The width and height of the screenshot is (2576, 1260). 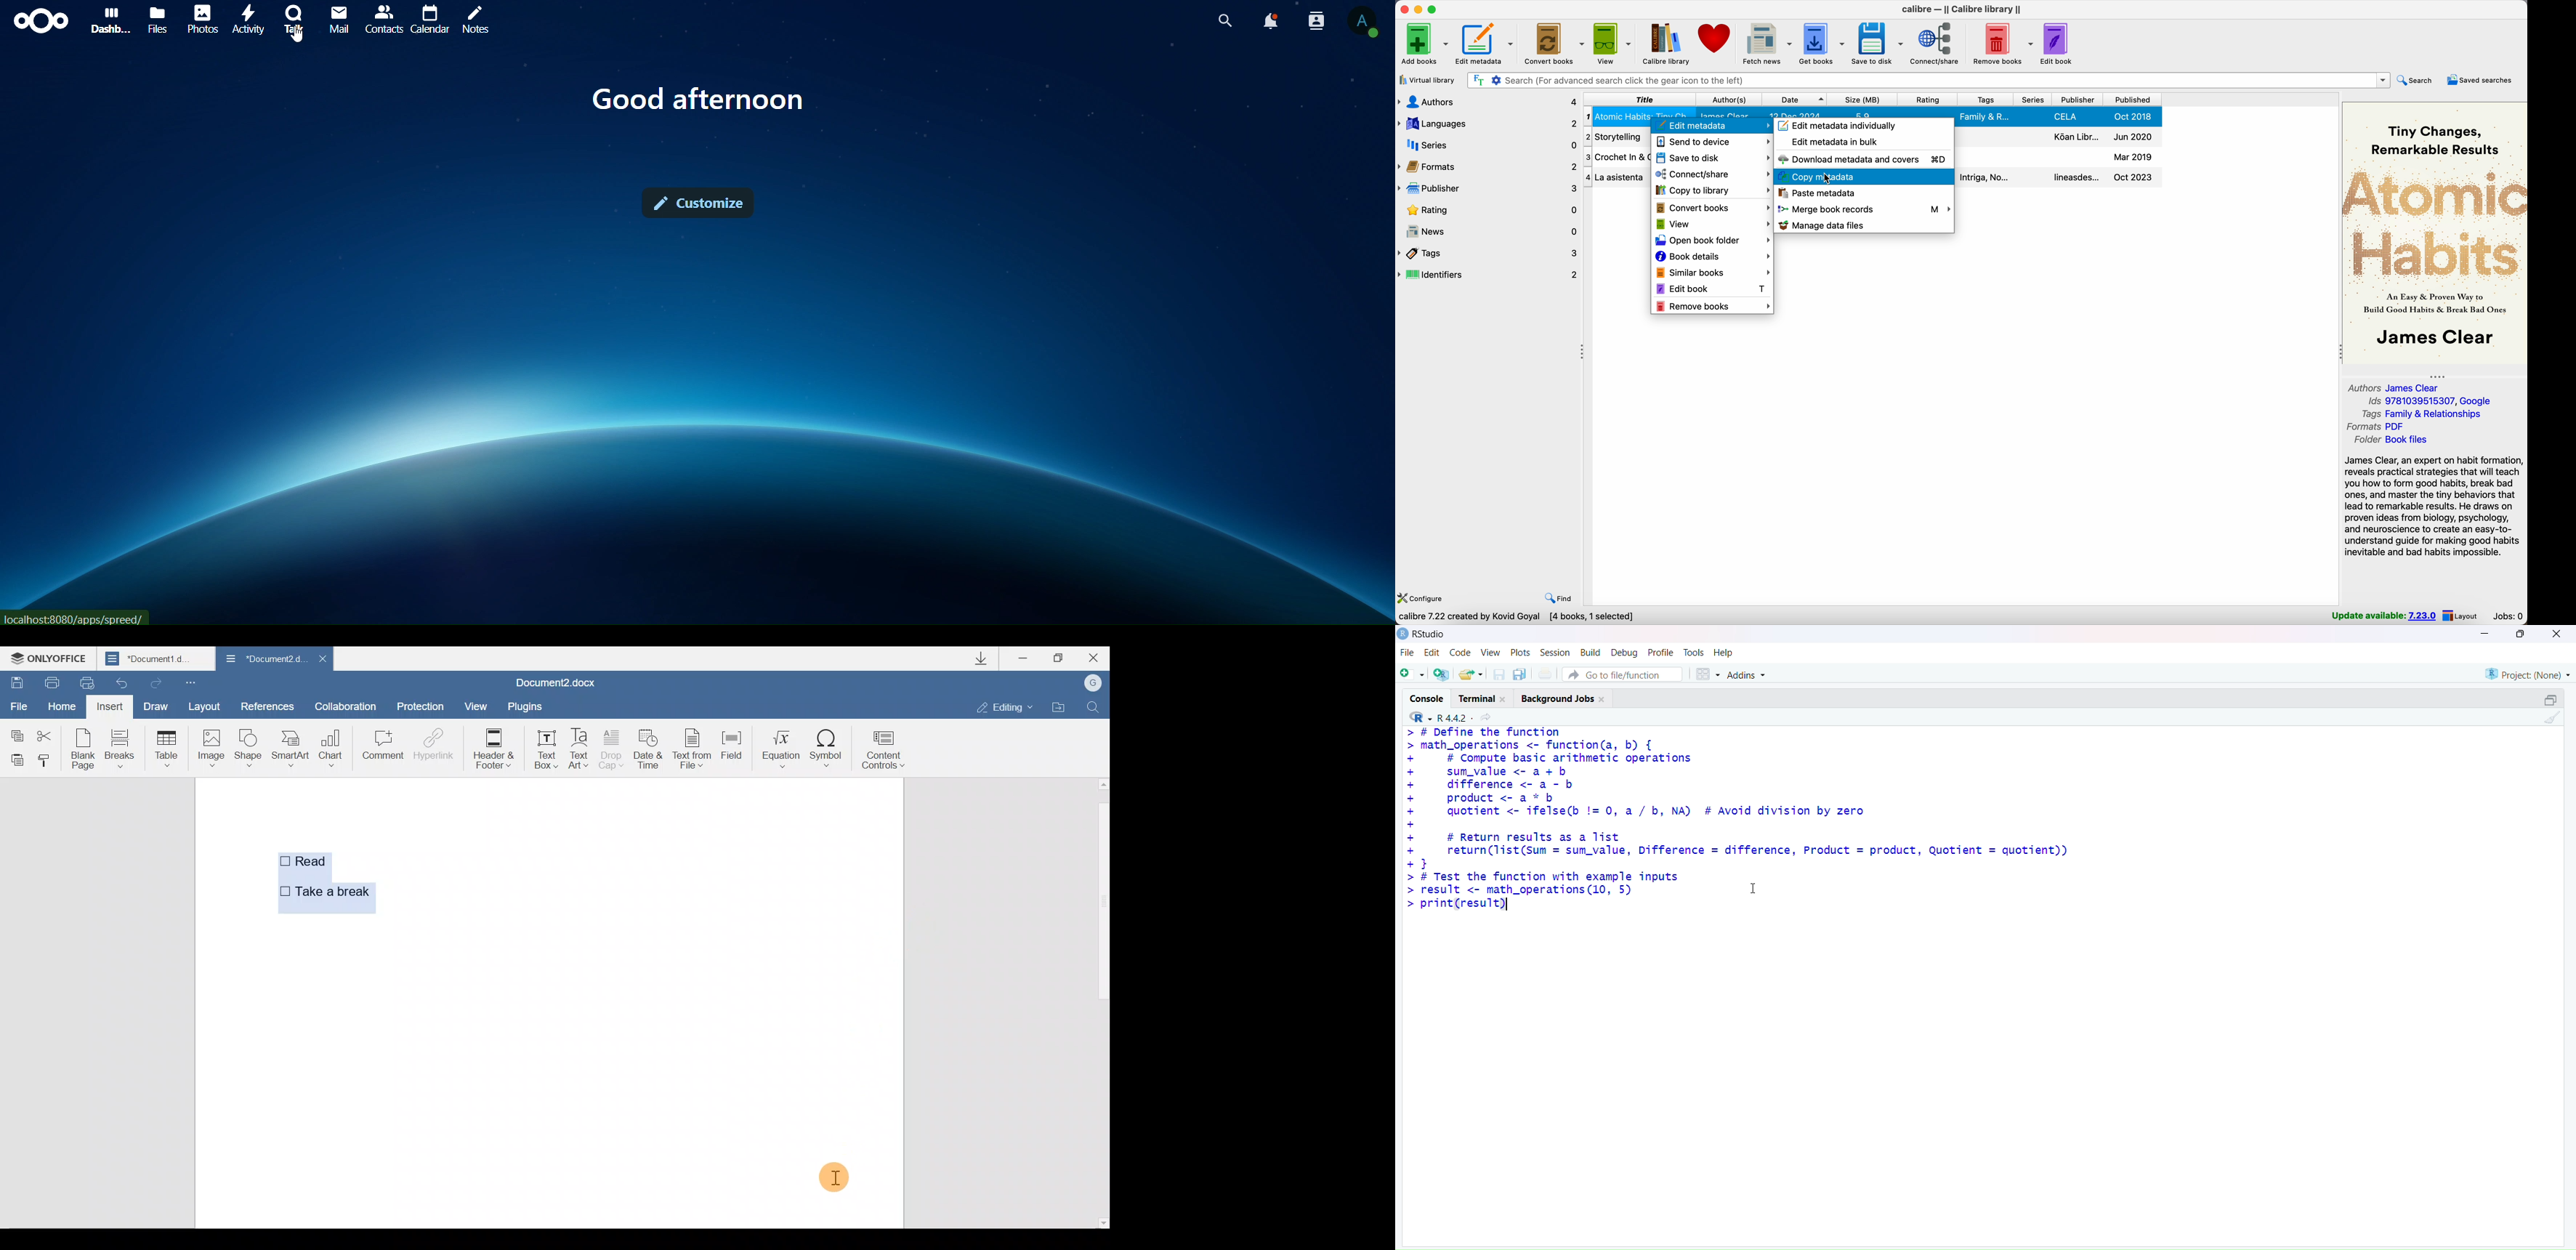 I want to click on search bar, so click(x=1927, y=80).